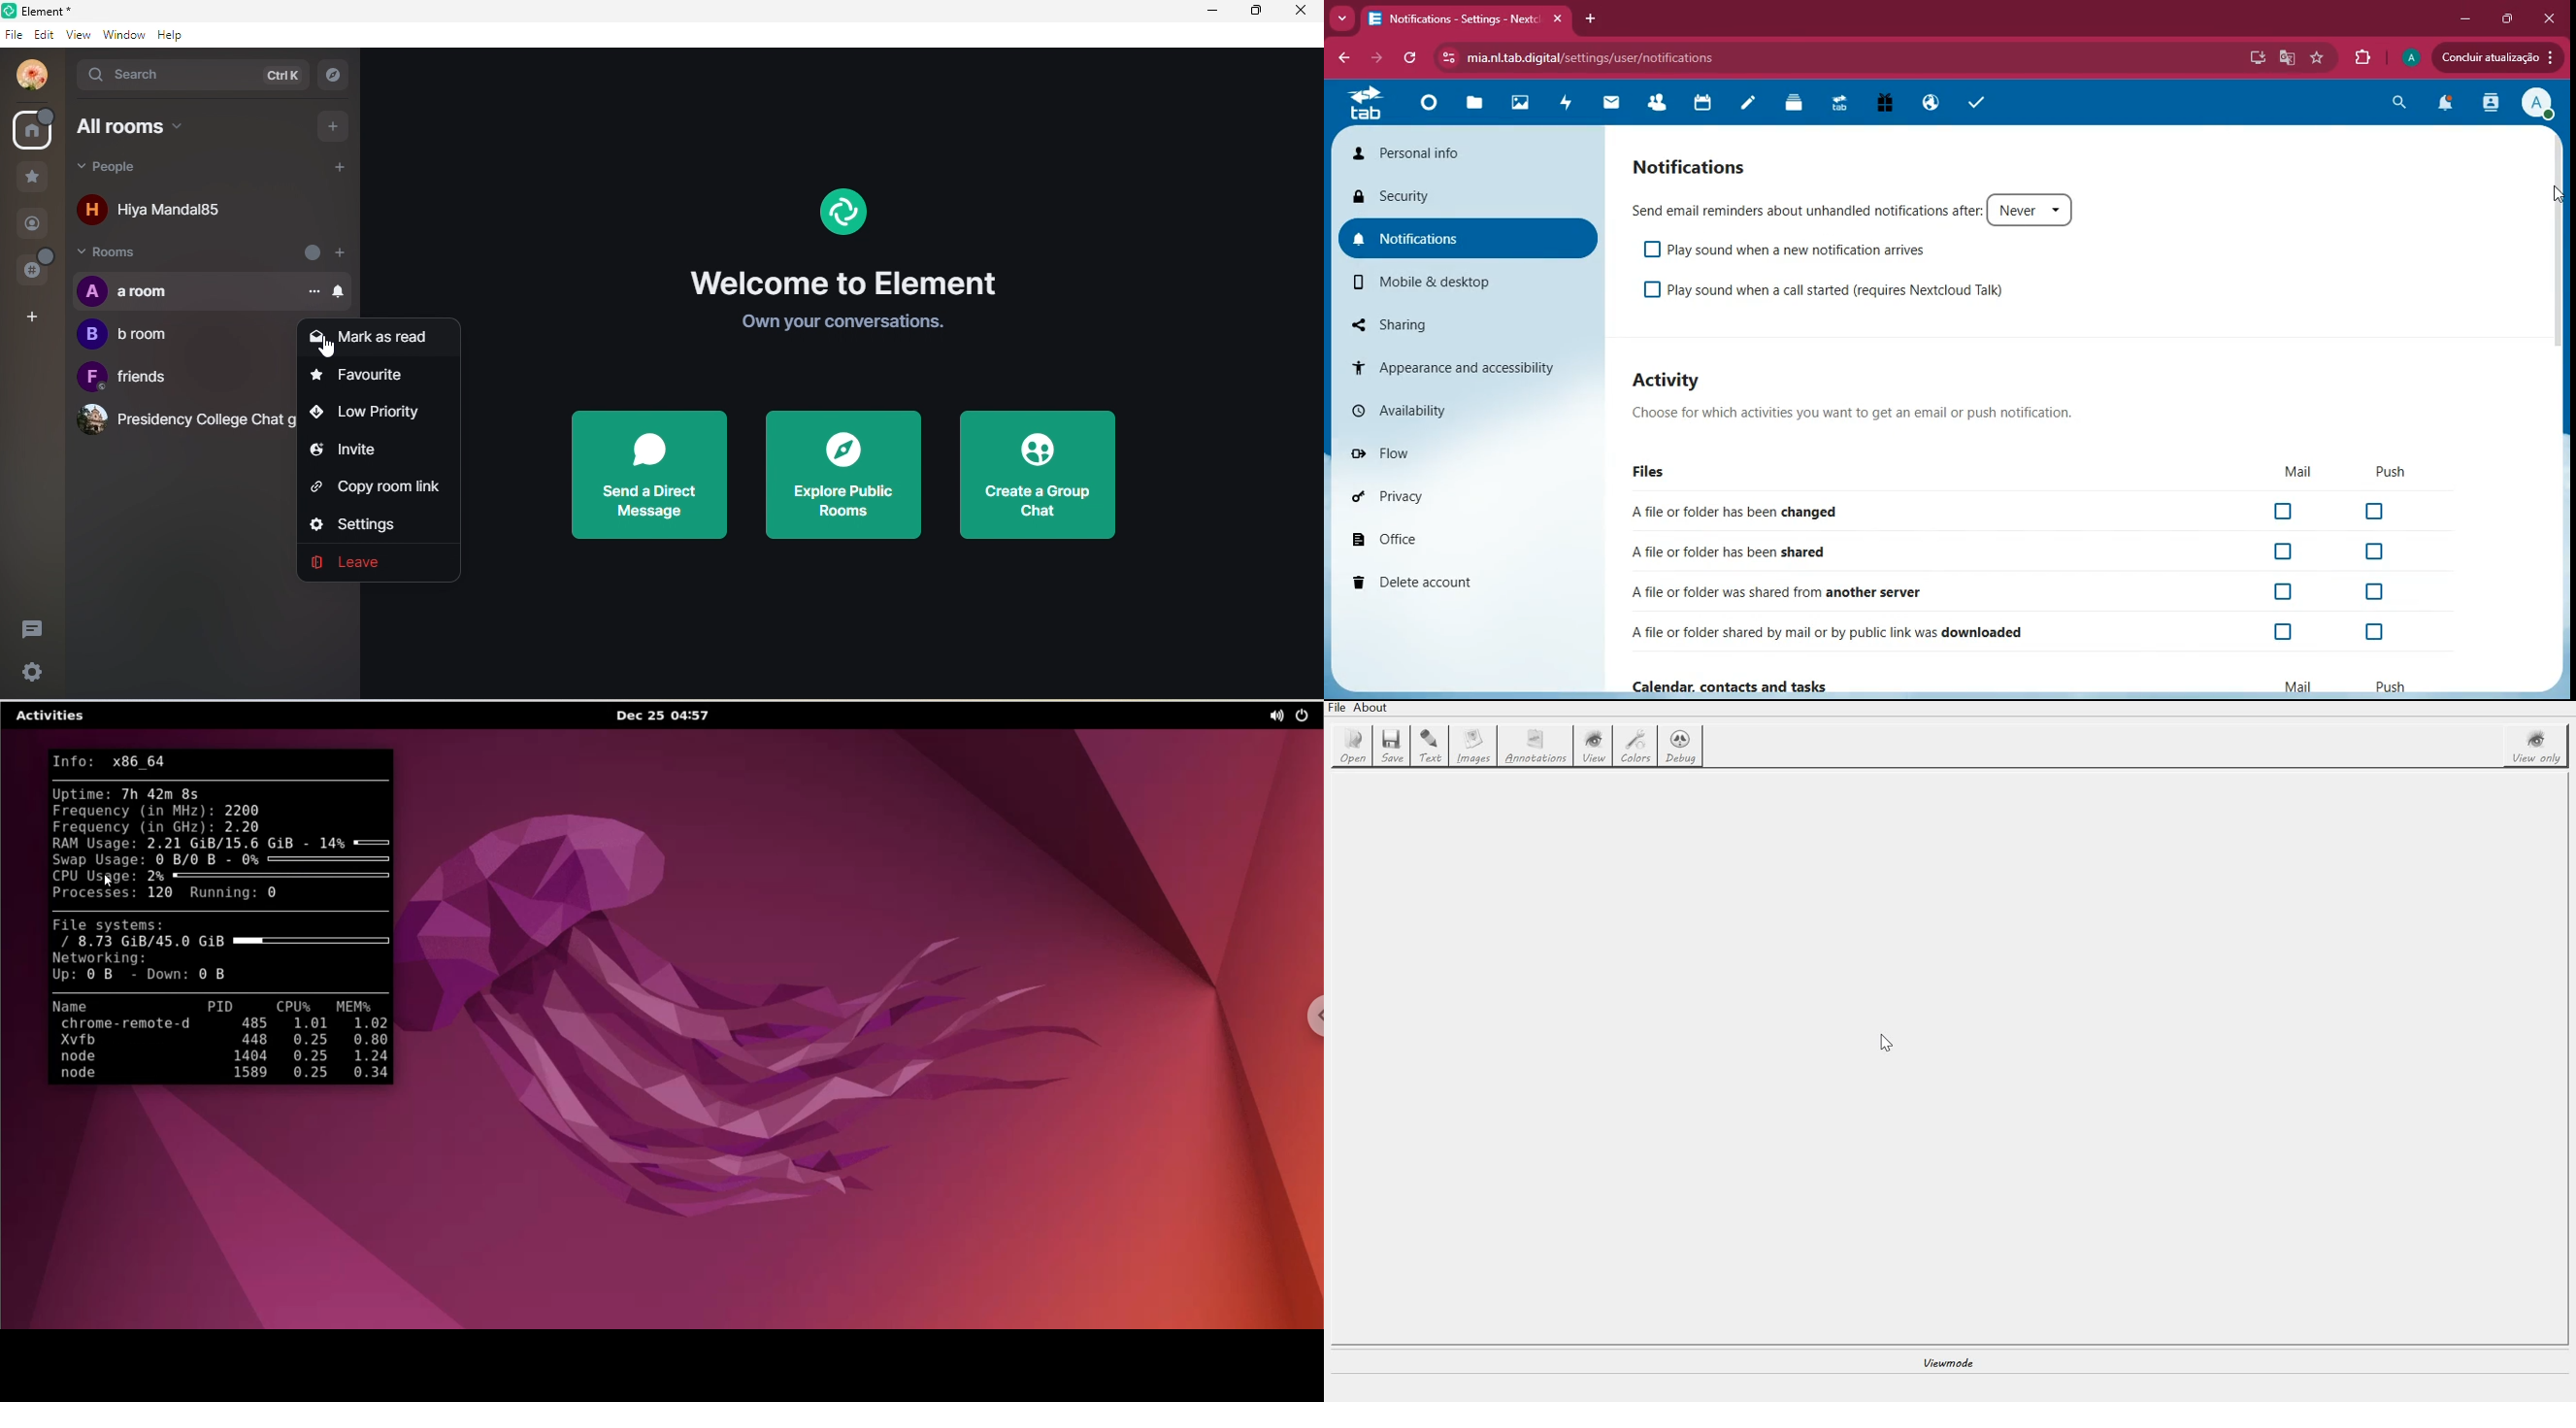 Image resolution: width=2576 pixels, height=1428 pixels. I want to click on back, so click(1341, 58).